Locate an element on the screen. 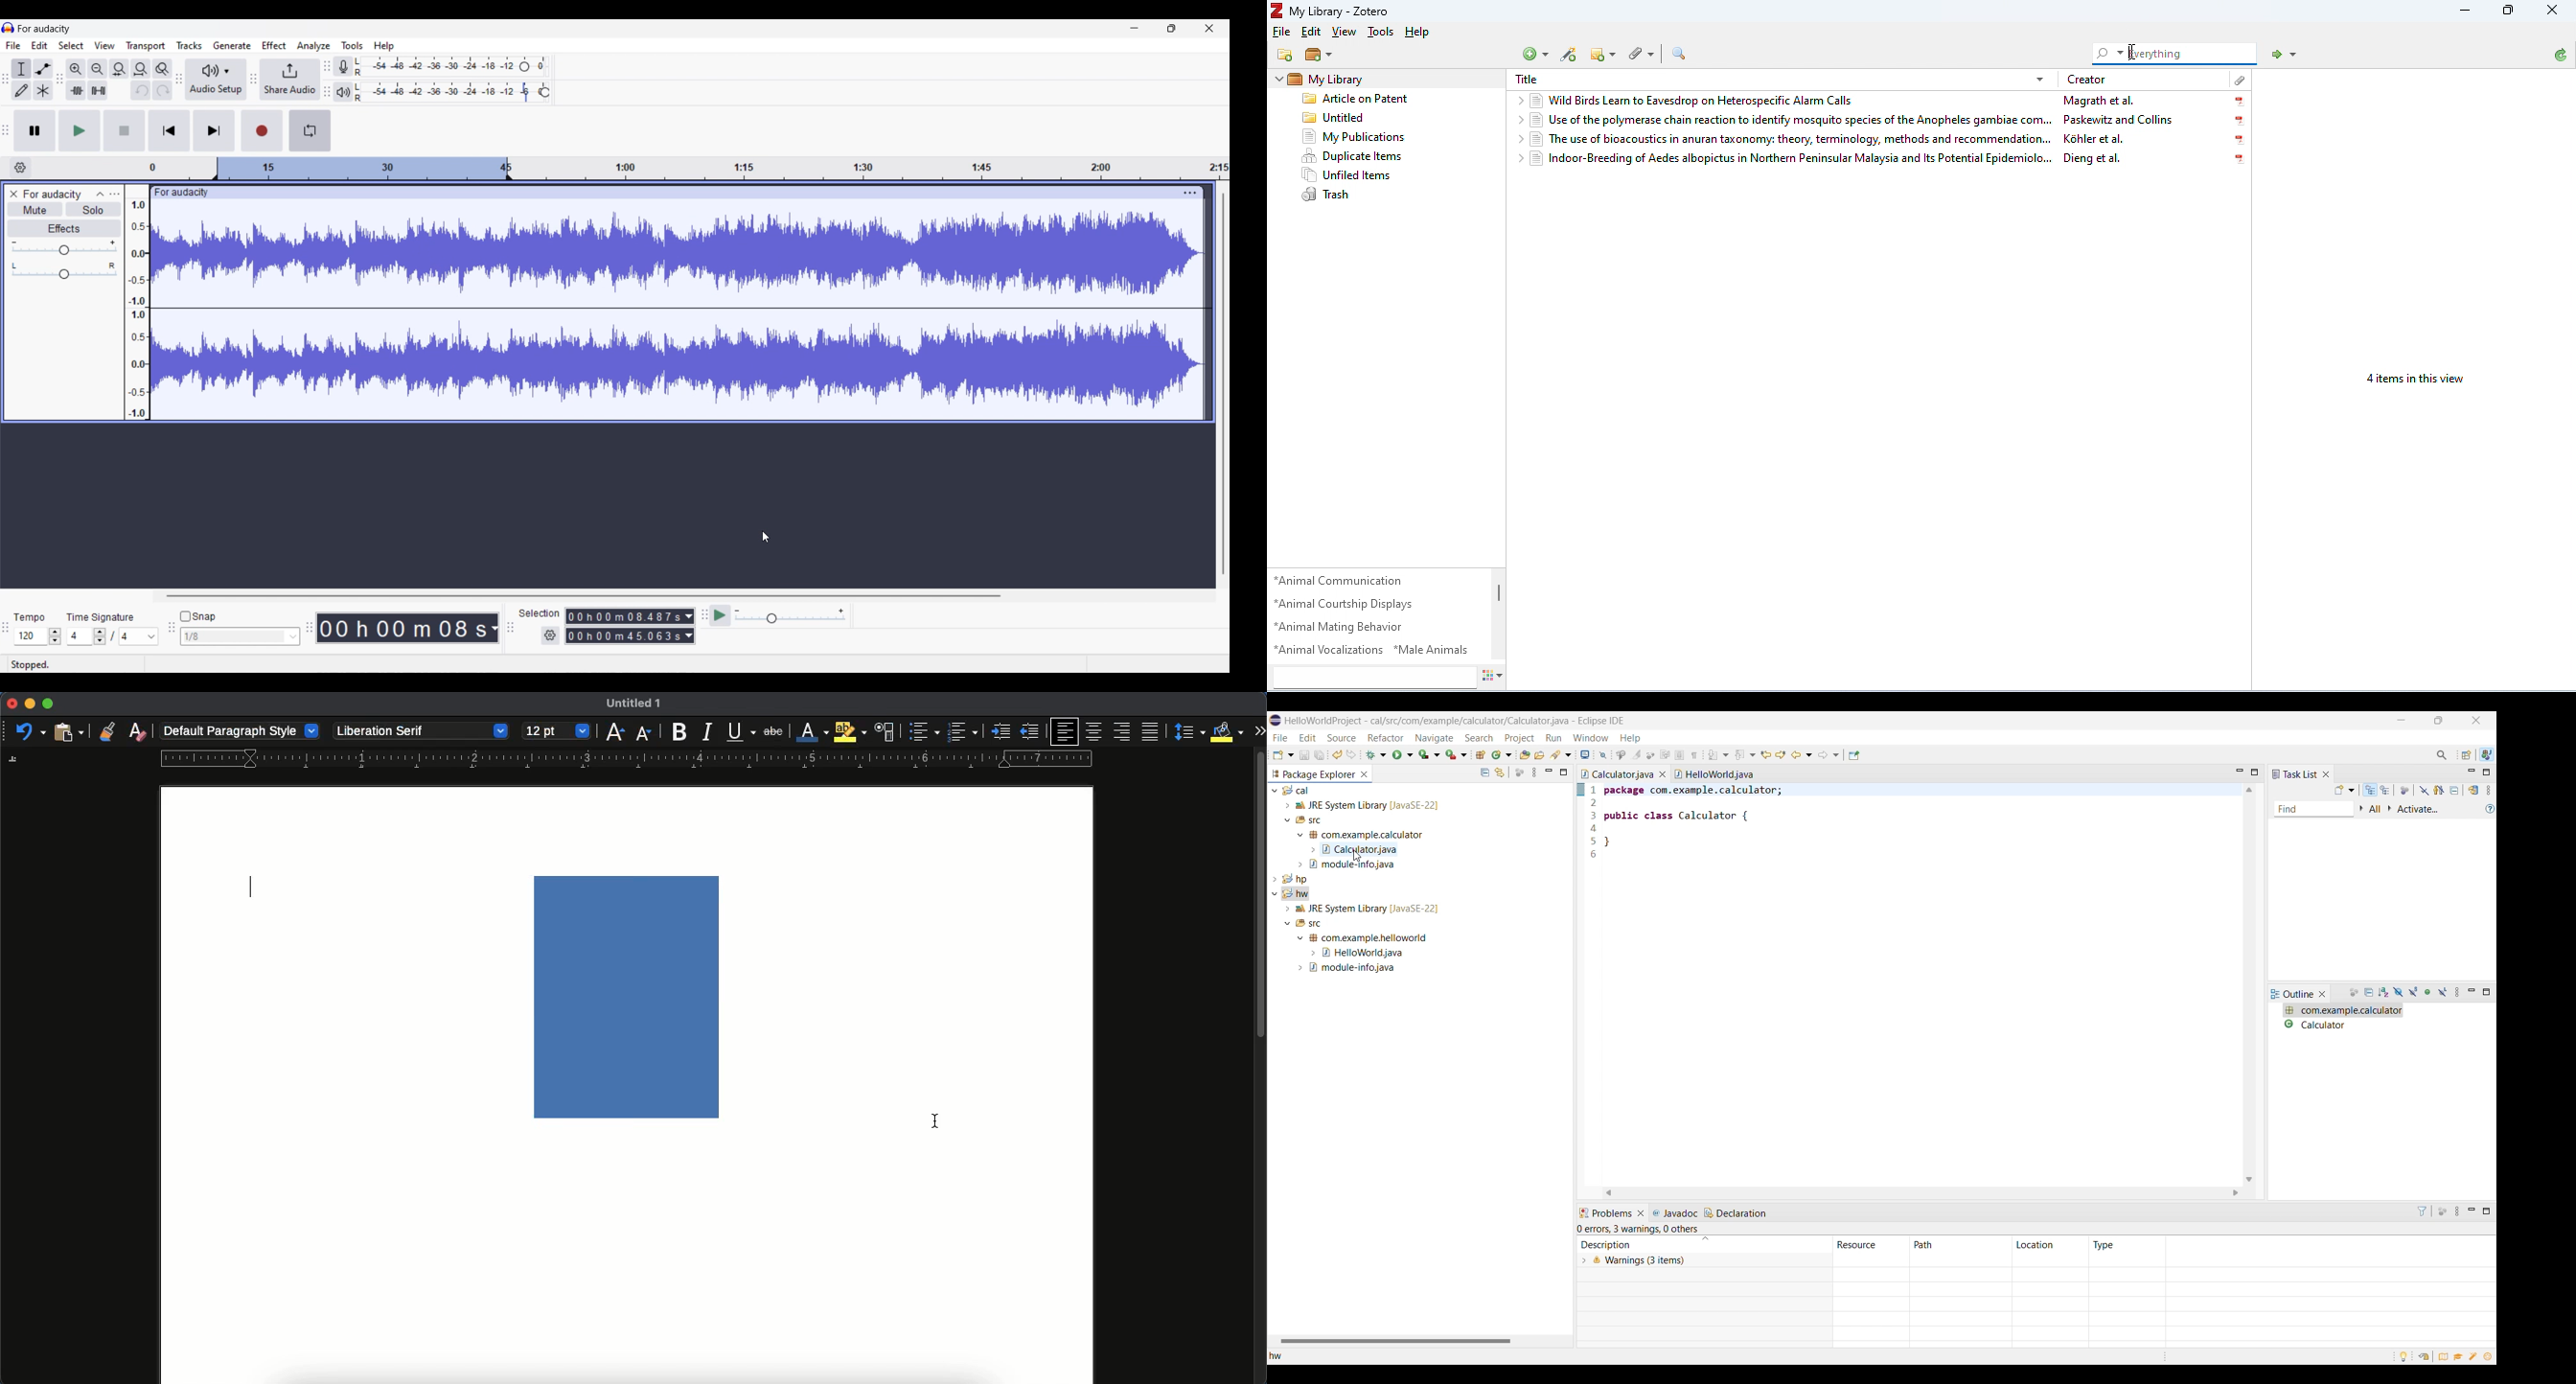  *Animal Mating Behavior is located at coordinates (1349, 627).